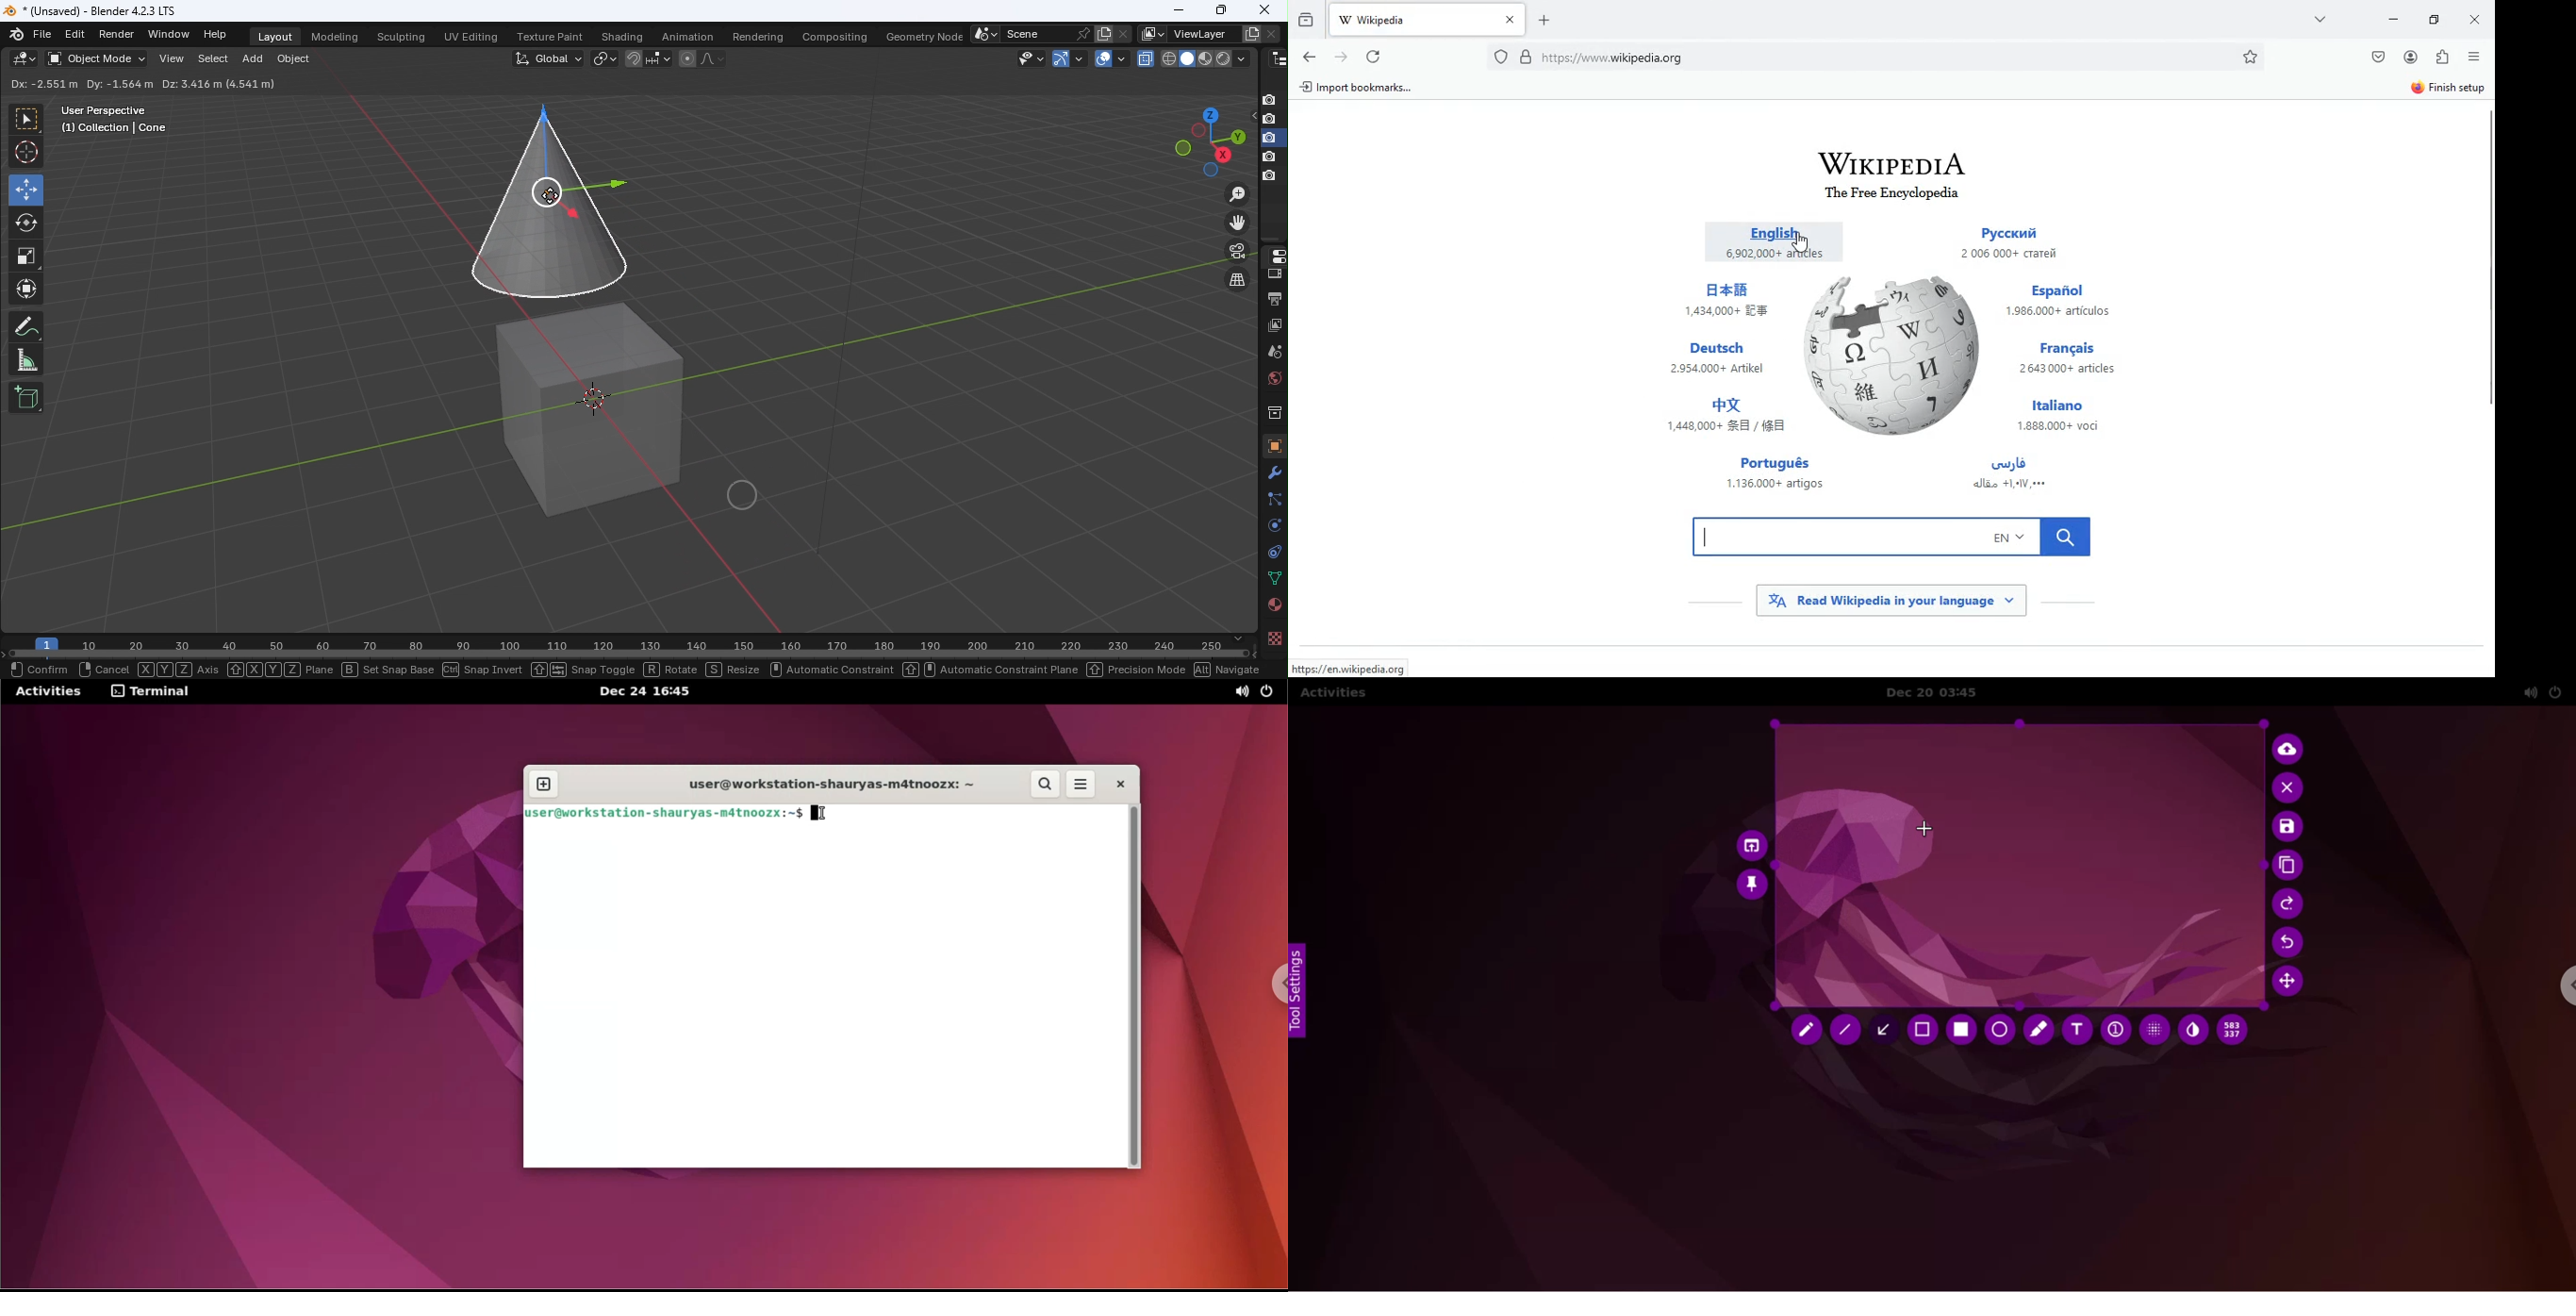 The width and height of the screenshot is (2576, 1316). What do you see at coordinates (27, 153) in the screenshot?
I see `Cursor` at bounding box center [27, 153].